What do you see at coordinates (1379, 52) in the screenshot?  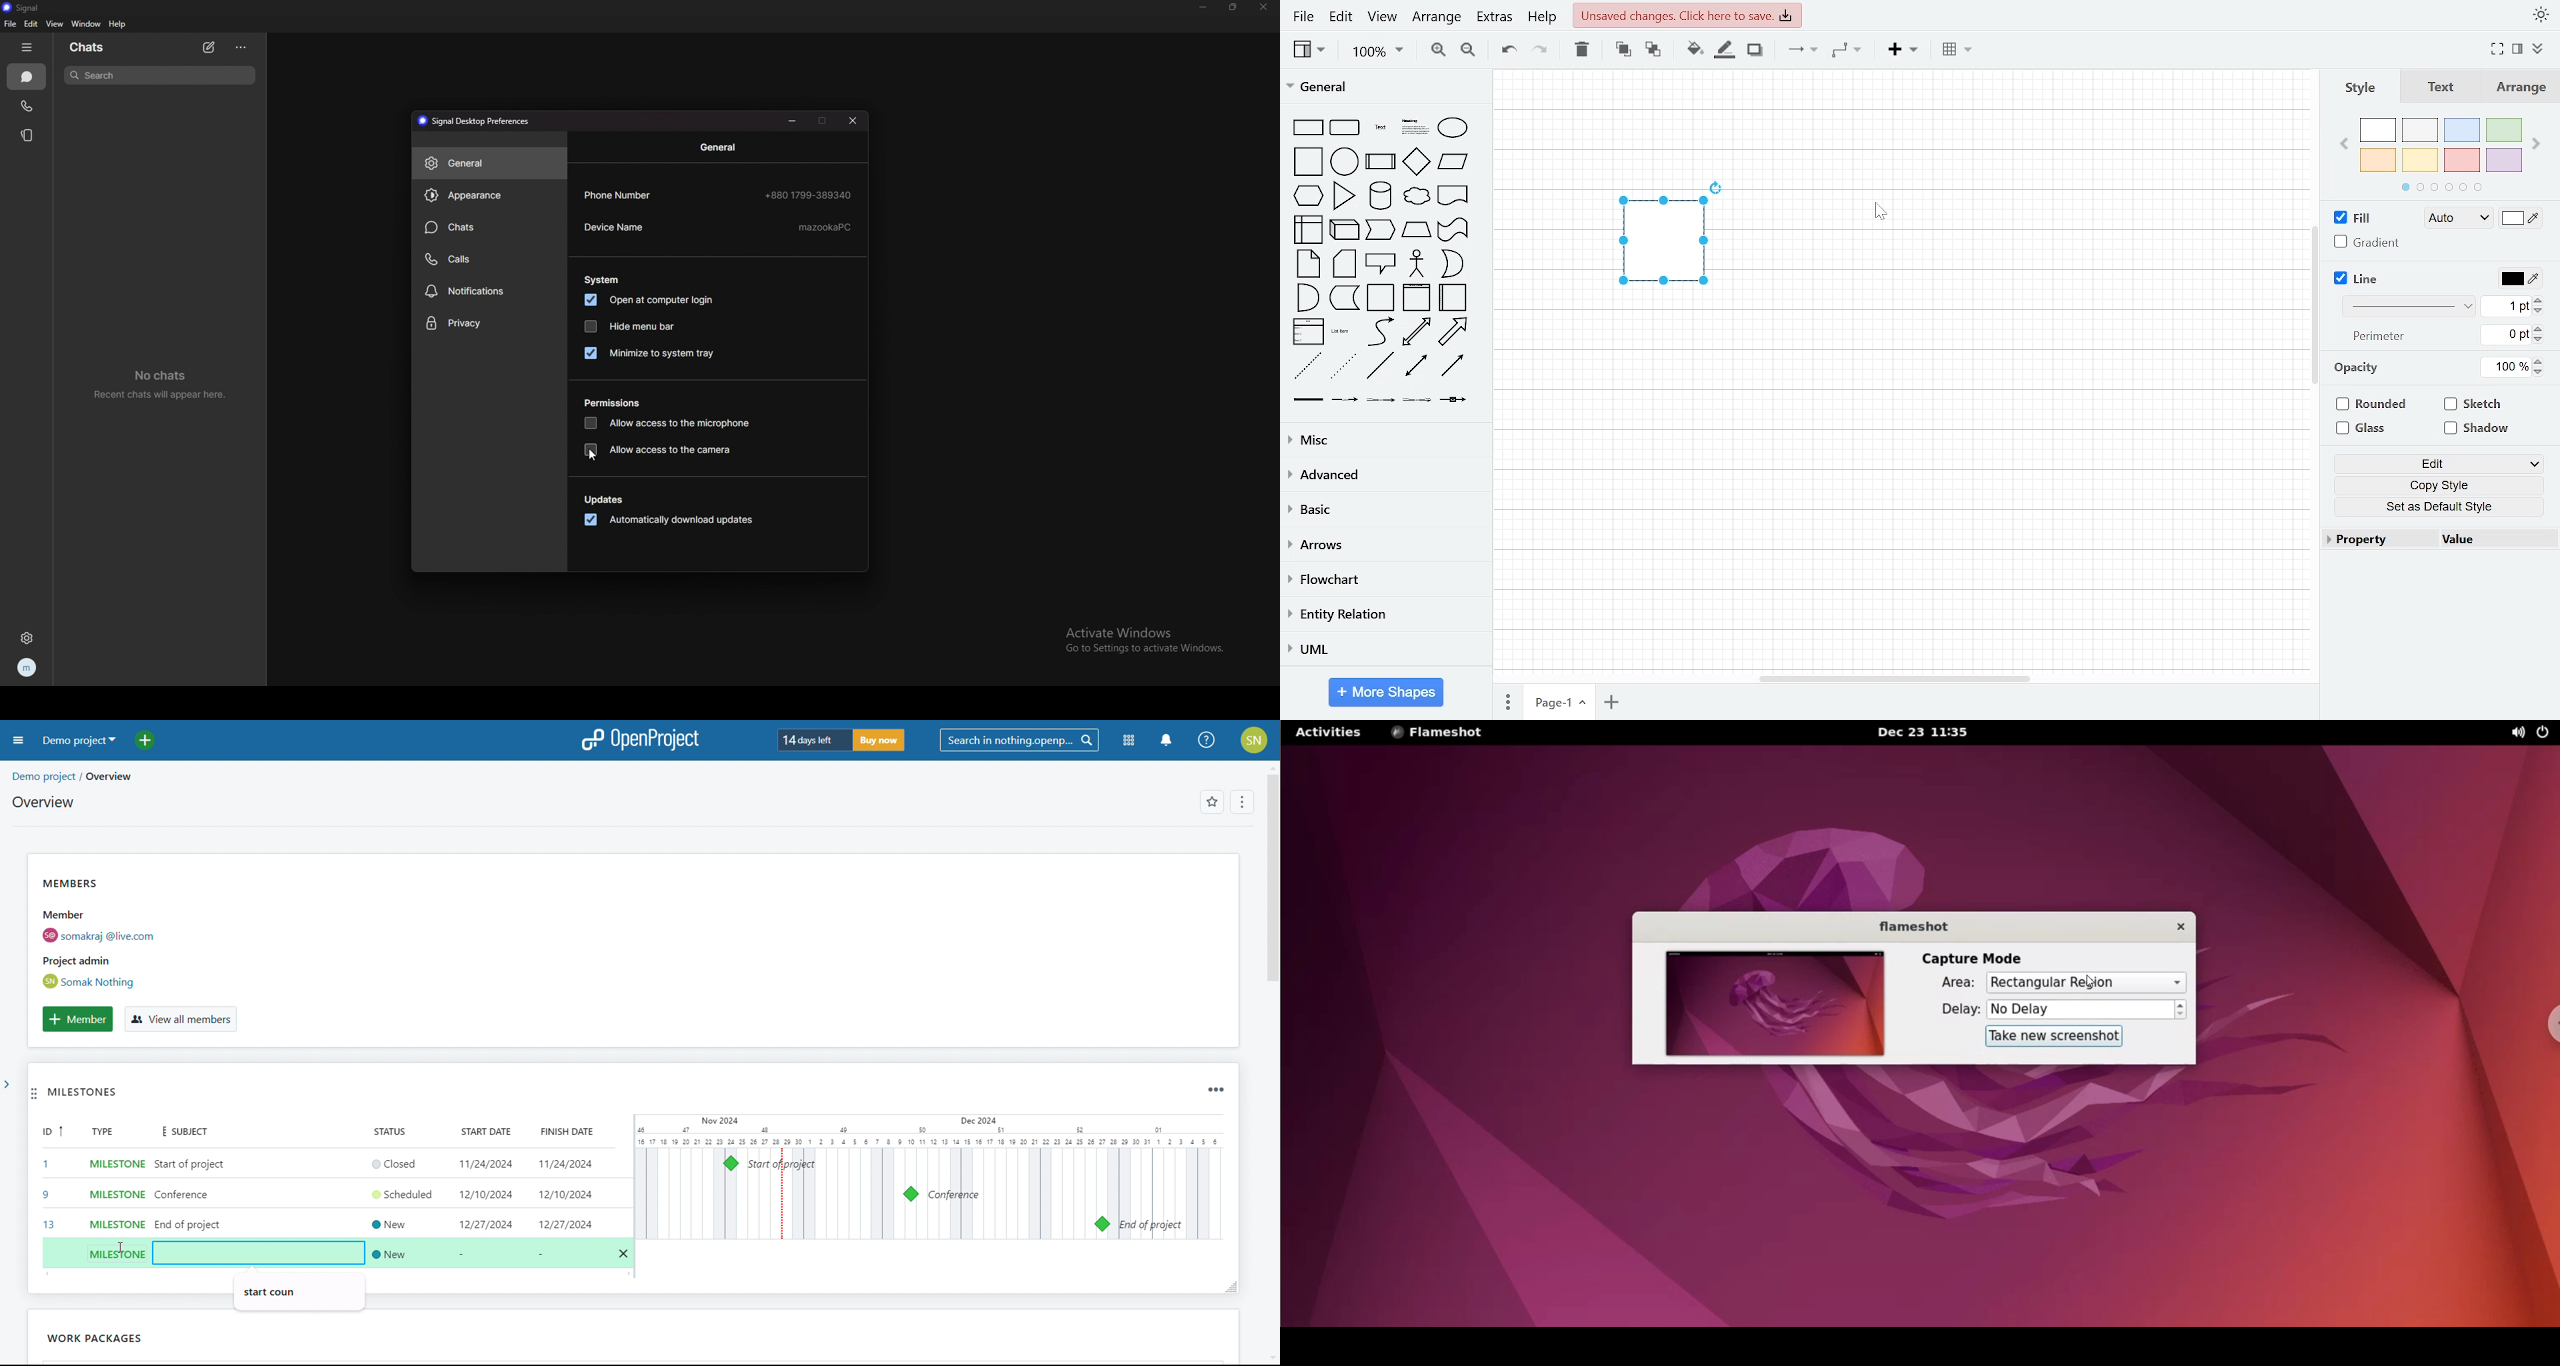 I see `zoom` at bounding box center [1379, 52].